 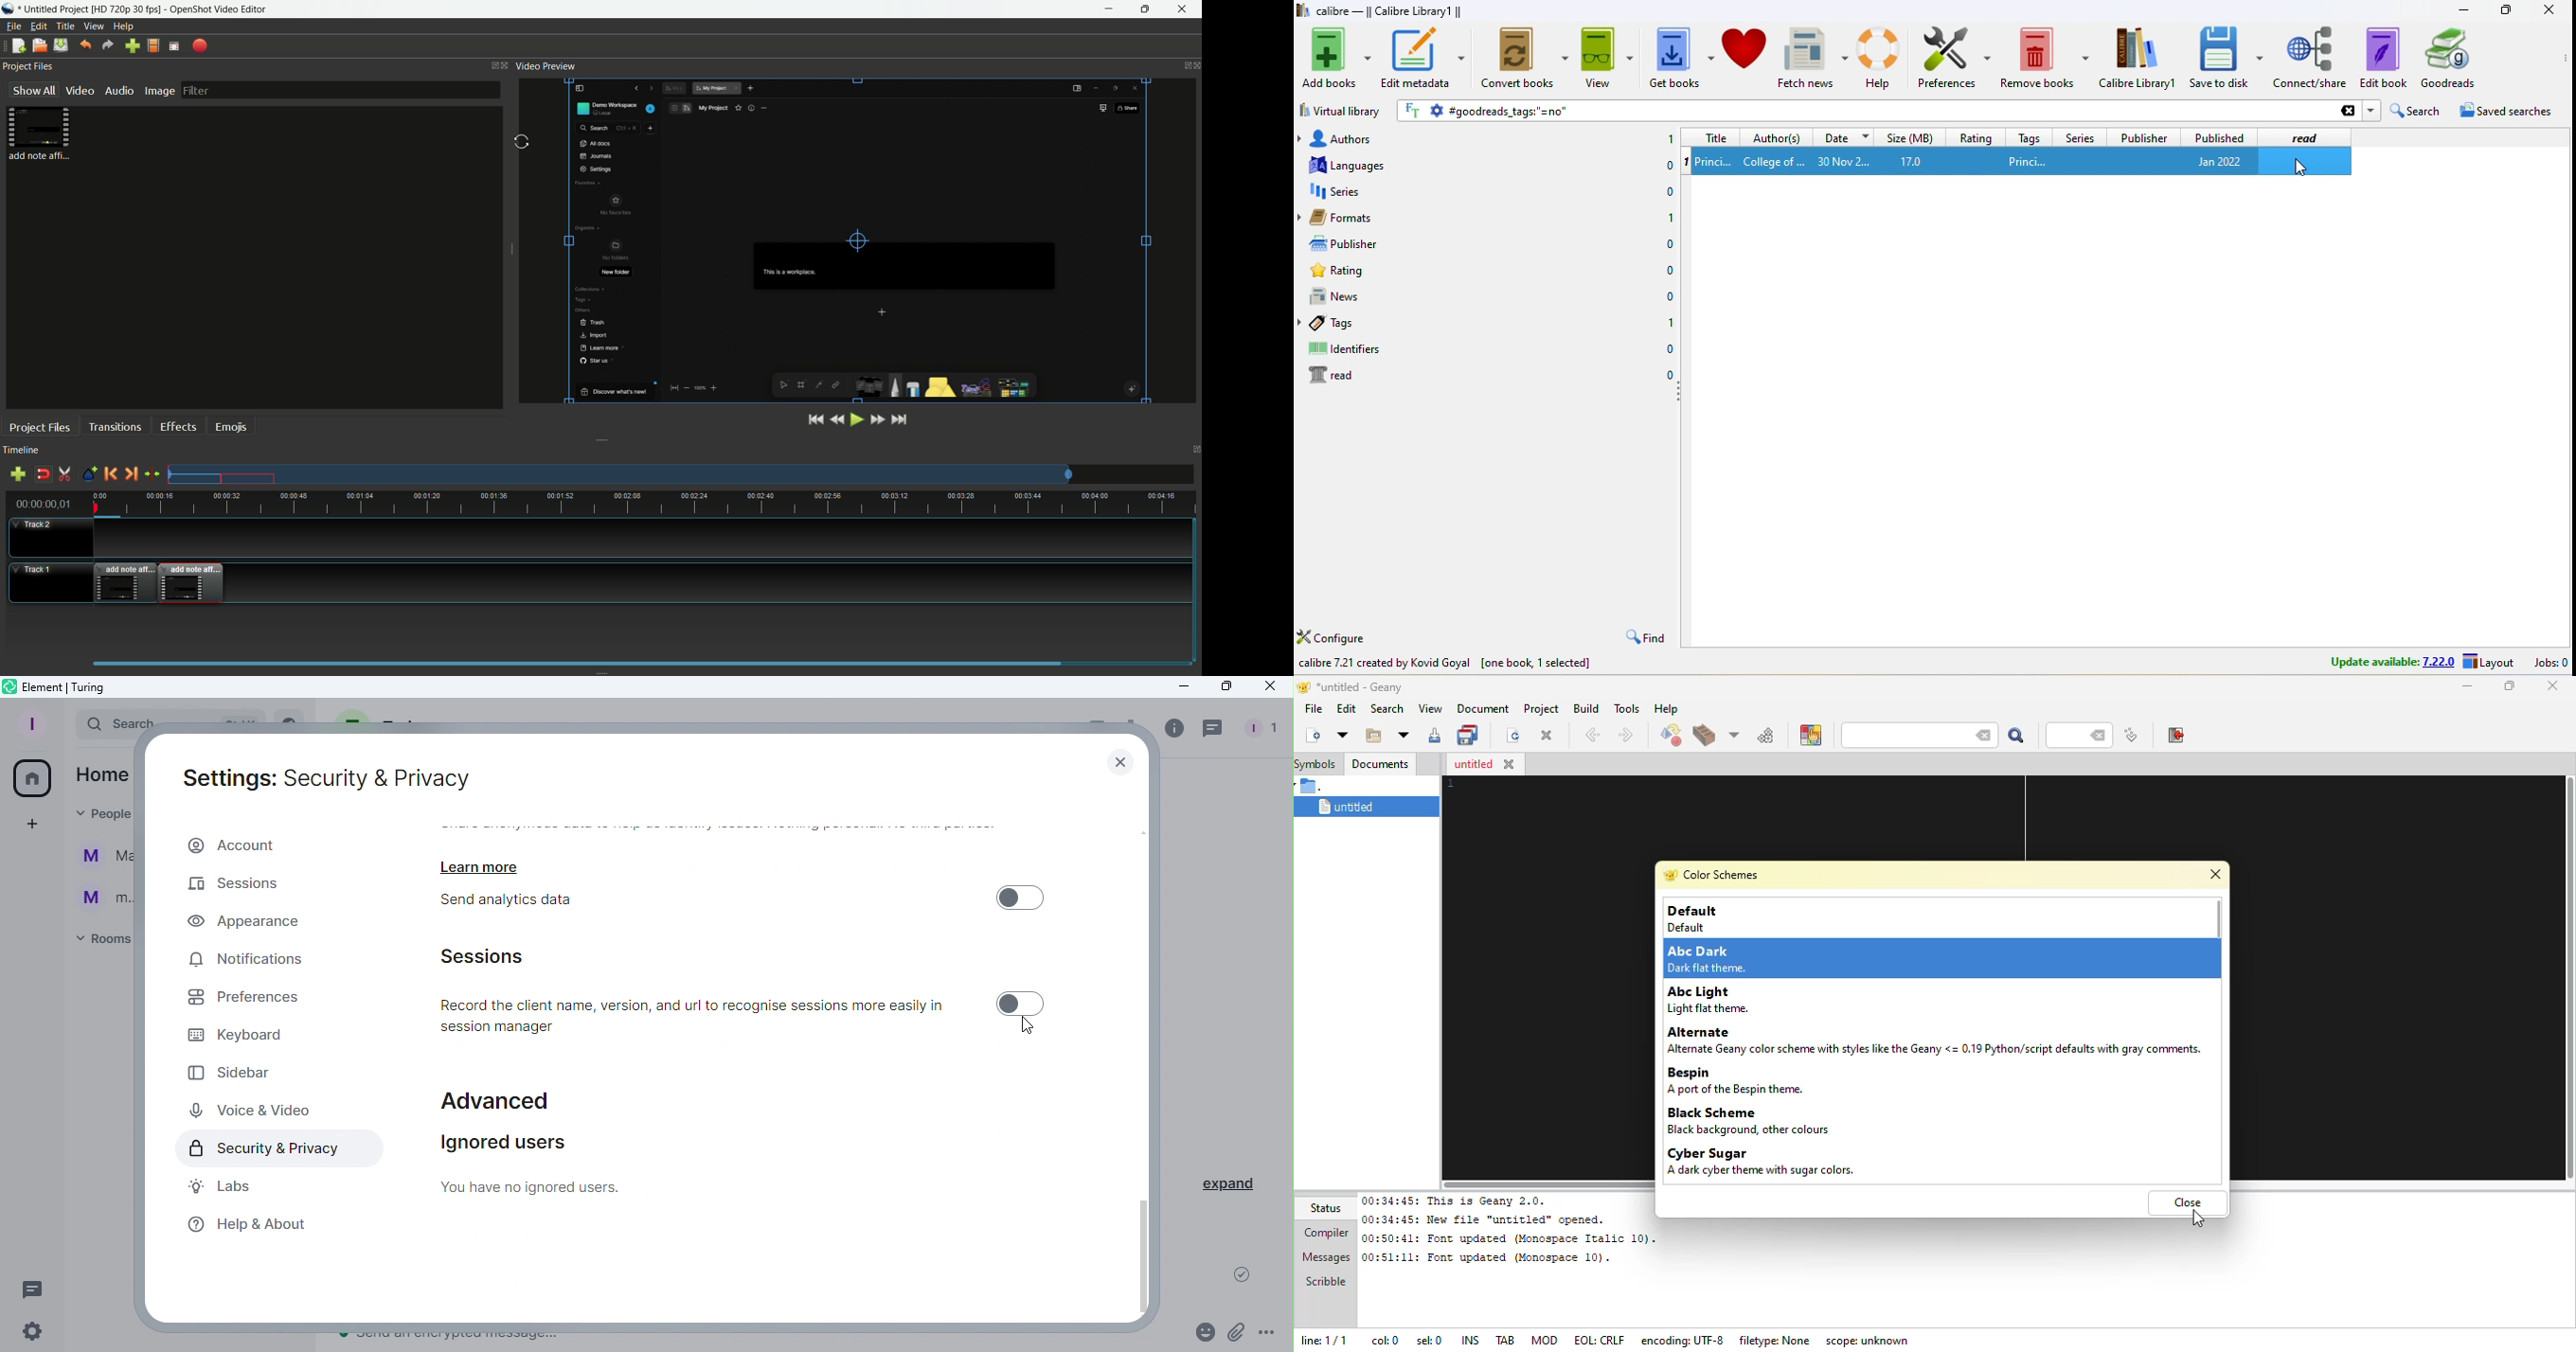 I want to click on save to disk, so click(x=2227, y=58).